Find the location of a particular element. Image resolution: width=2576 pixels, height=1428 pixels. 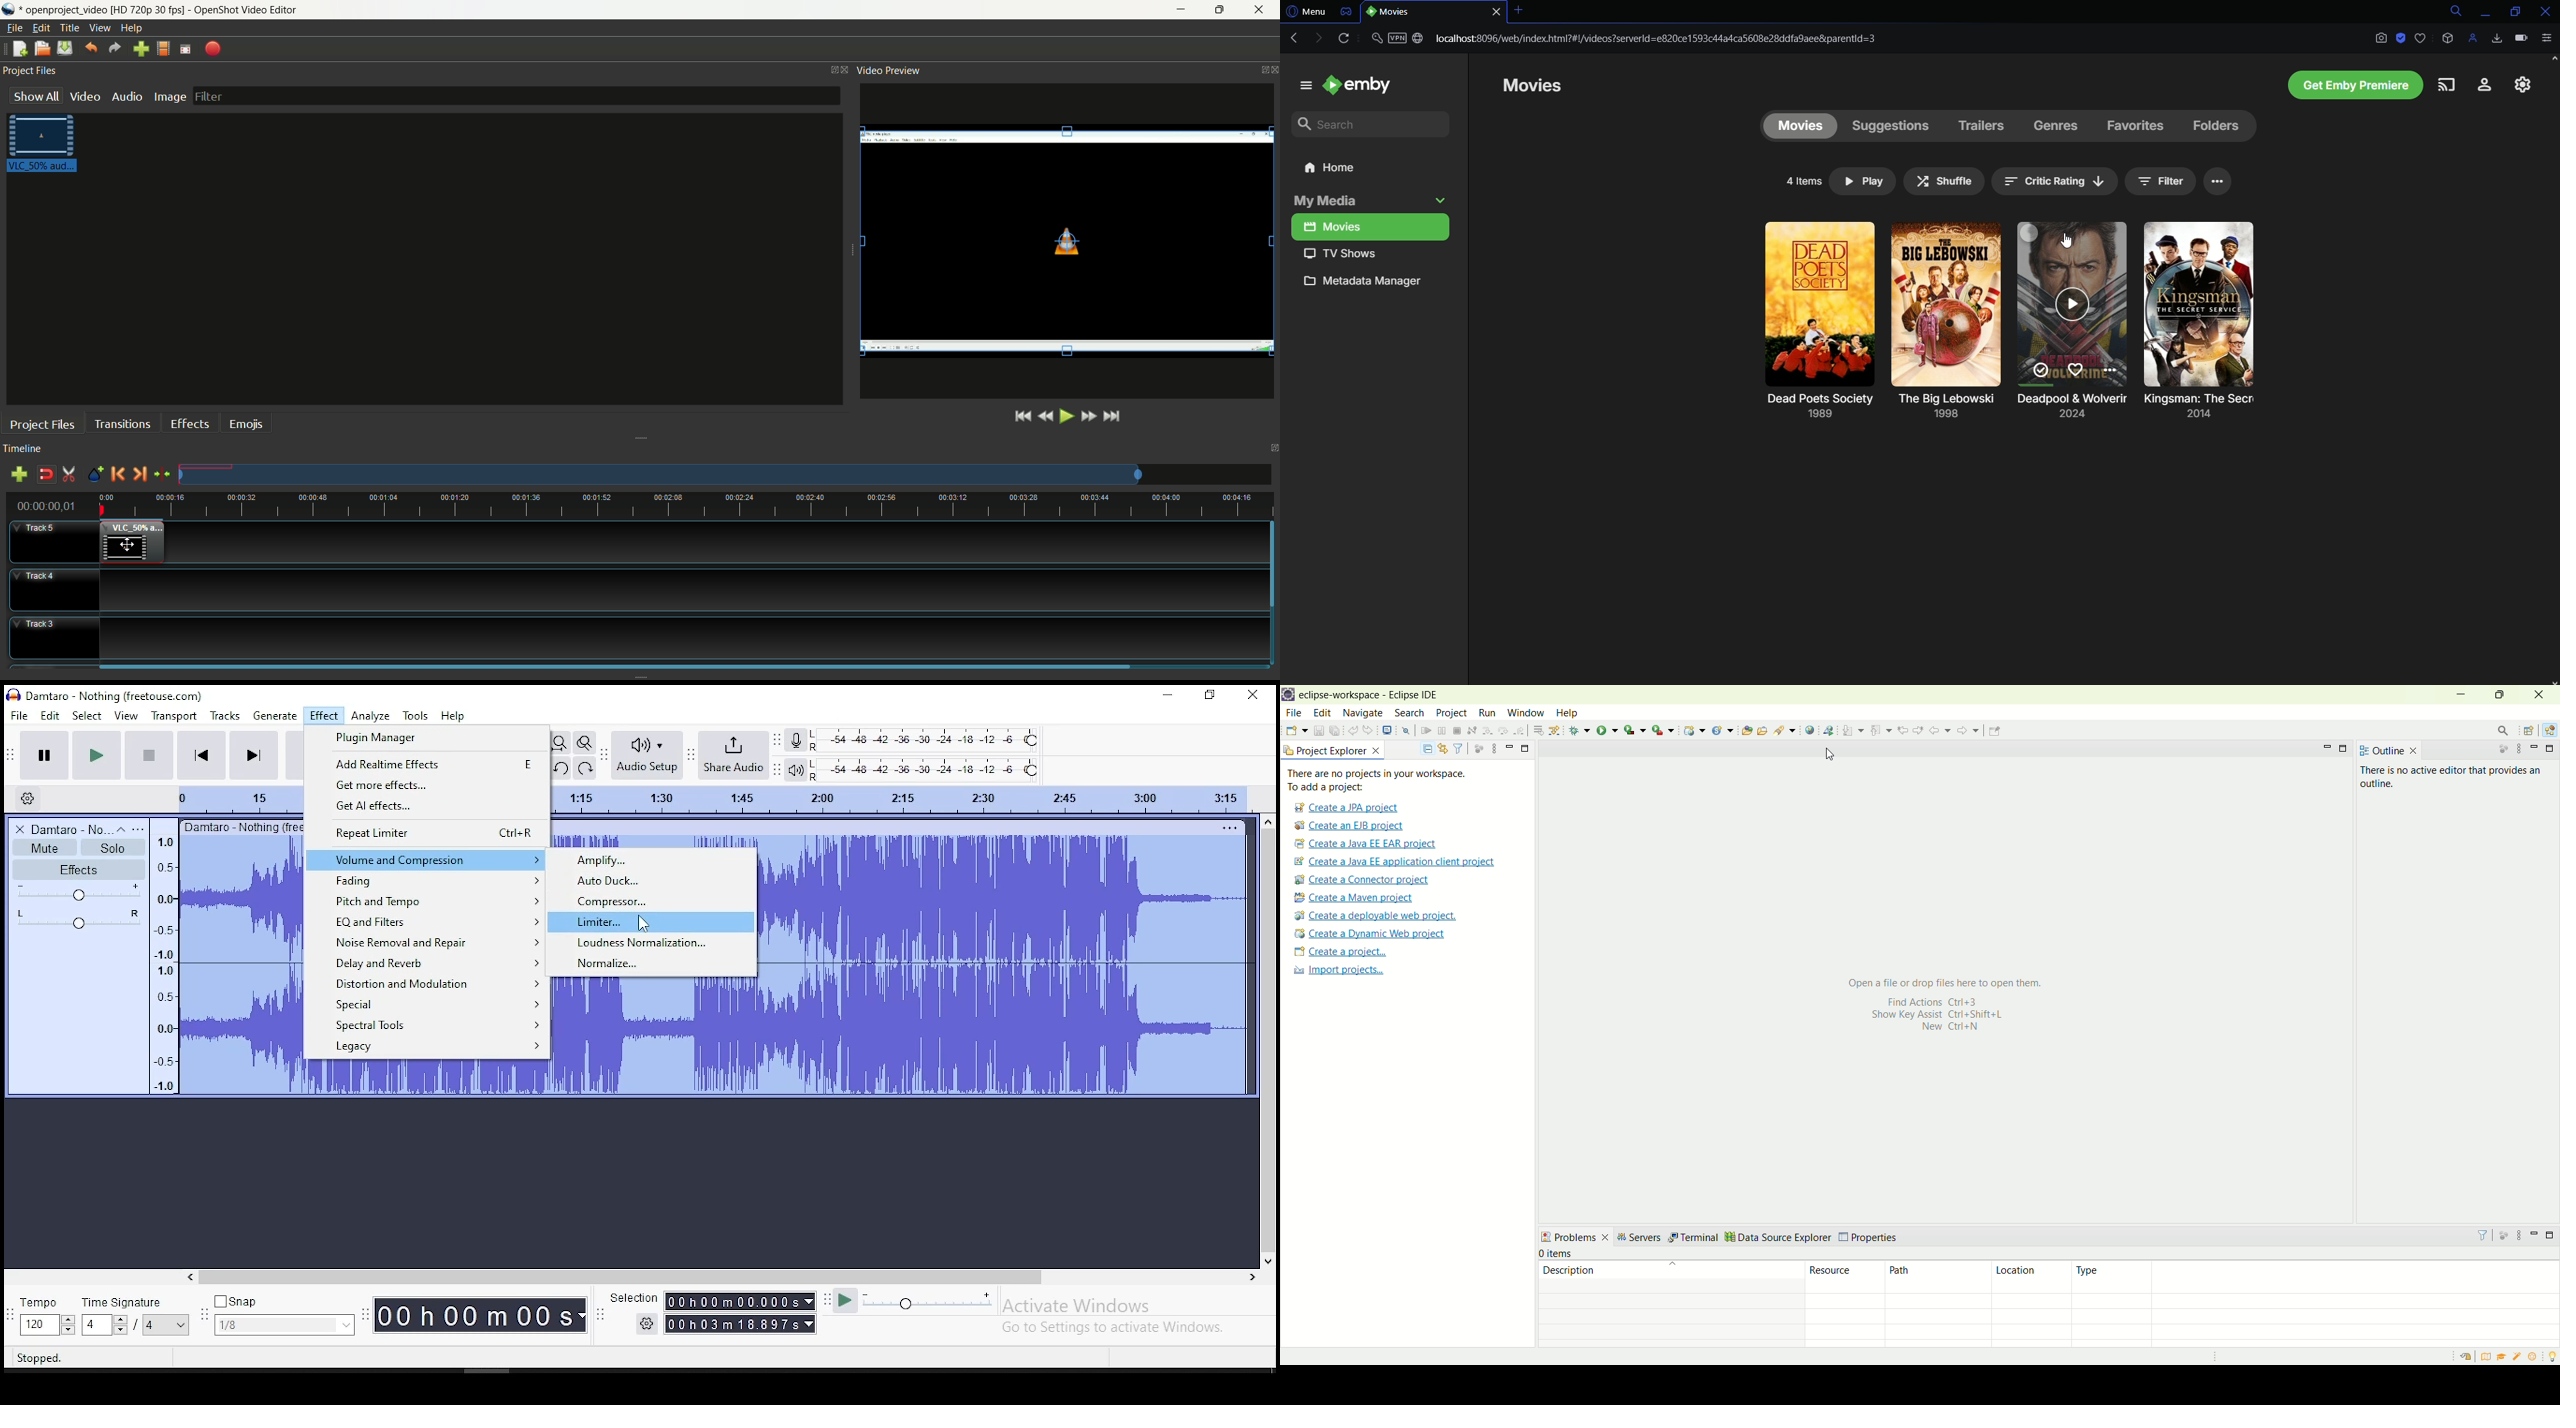

Search is located at coordinates (2449, 11).